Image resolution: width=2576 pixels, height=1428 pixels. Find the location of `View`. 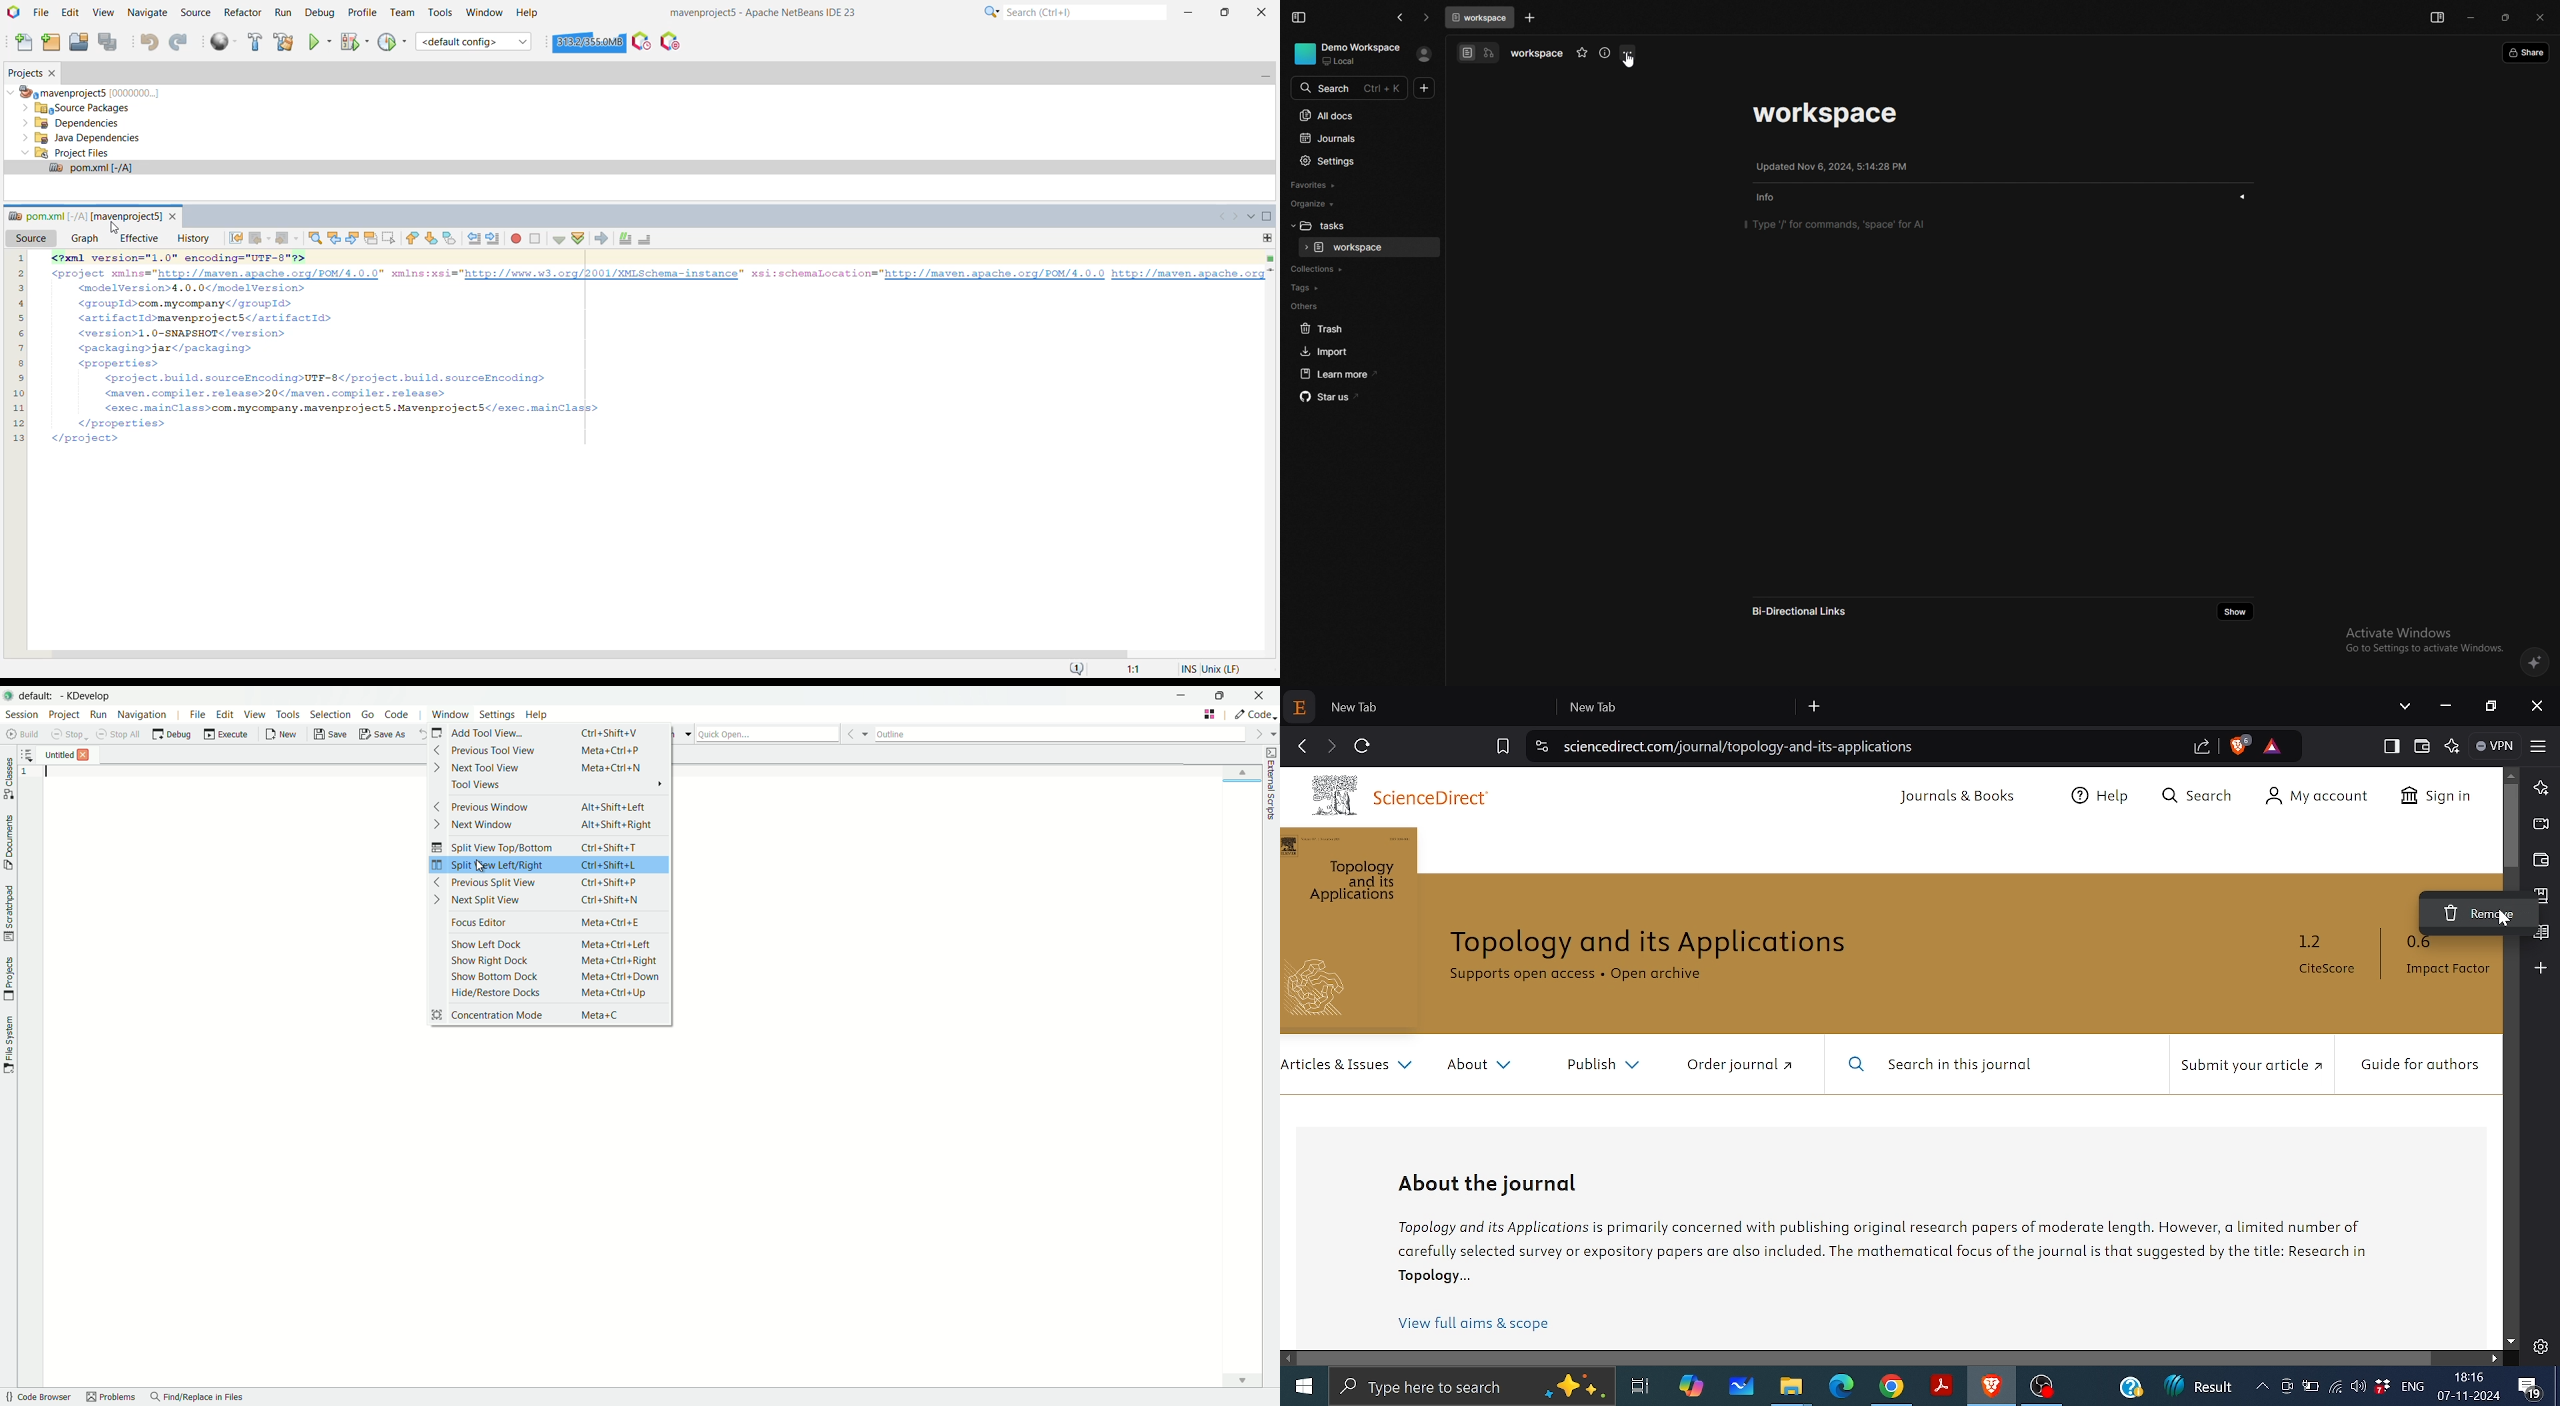

View is located at coordinates (105, 13).